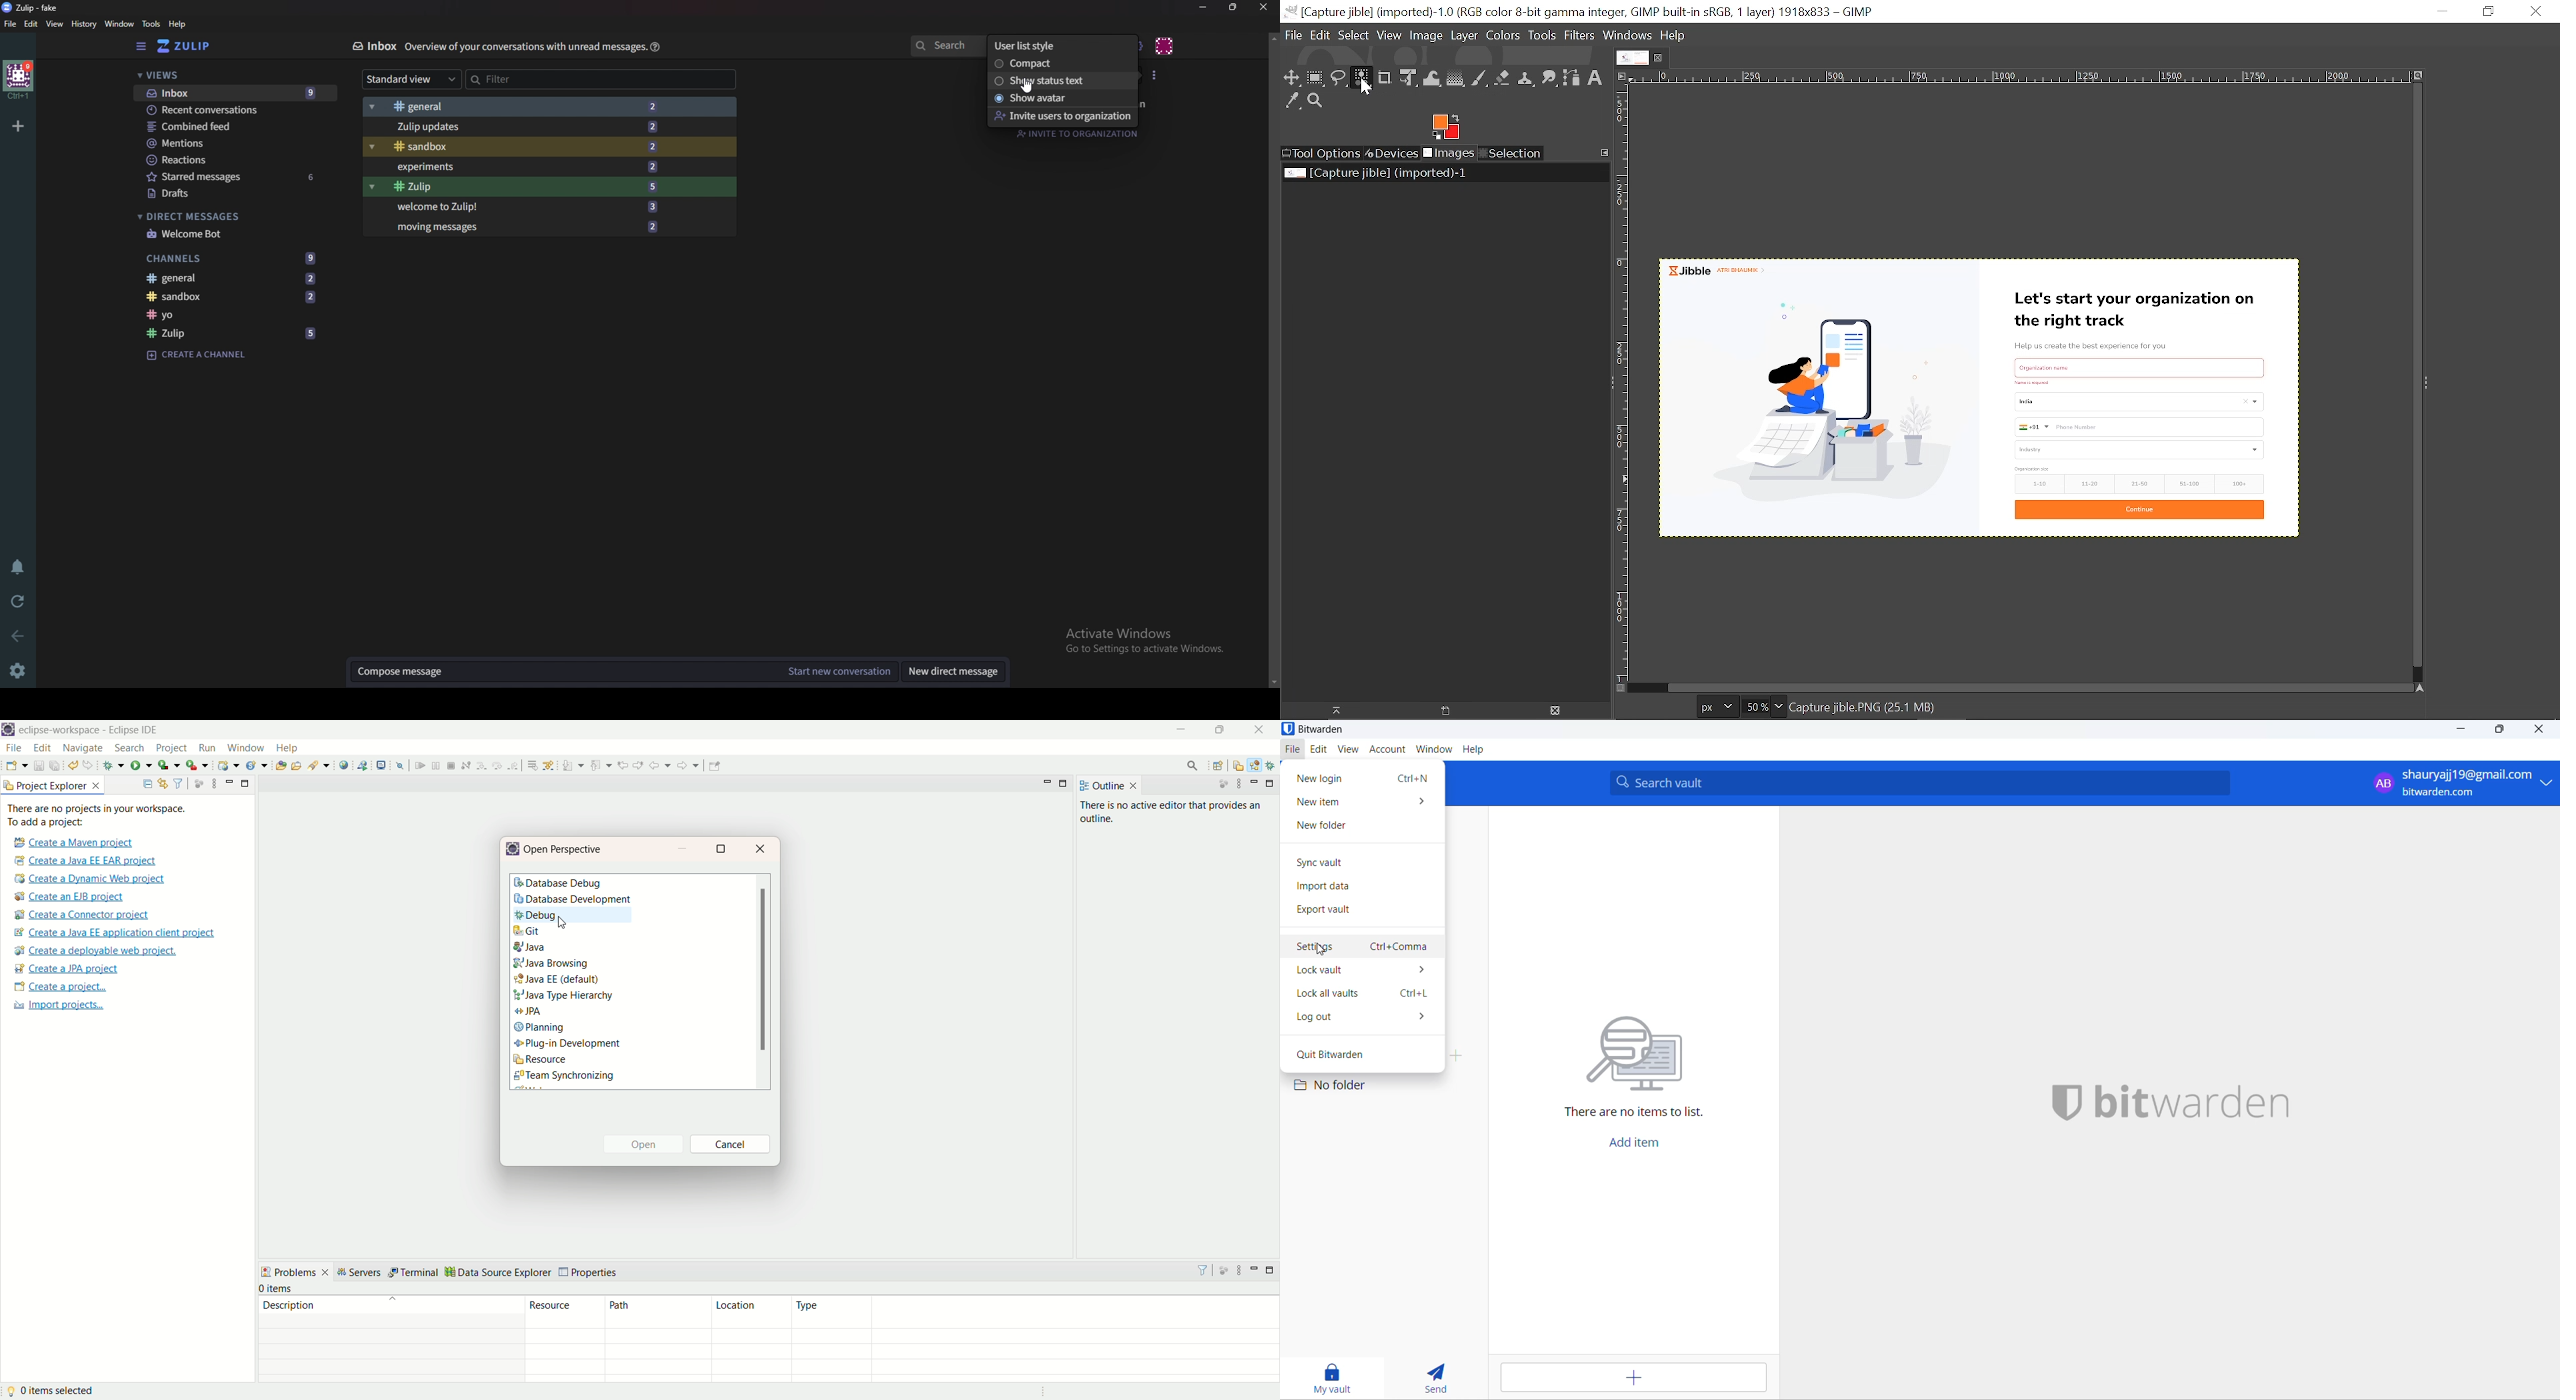 Image resolution: width=2576 pixels, height=1400 pixels. I want to click on Tools, so click(151, 24).